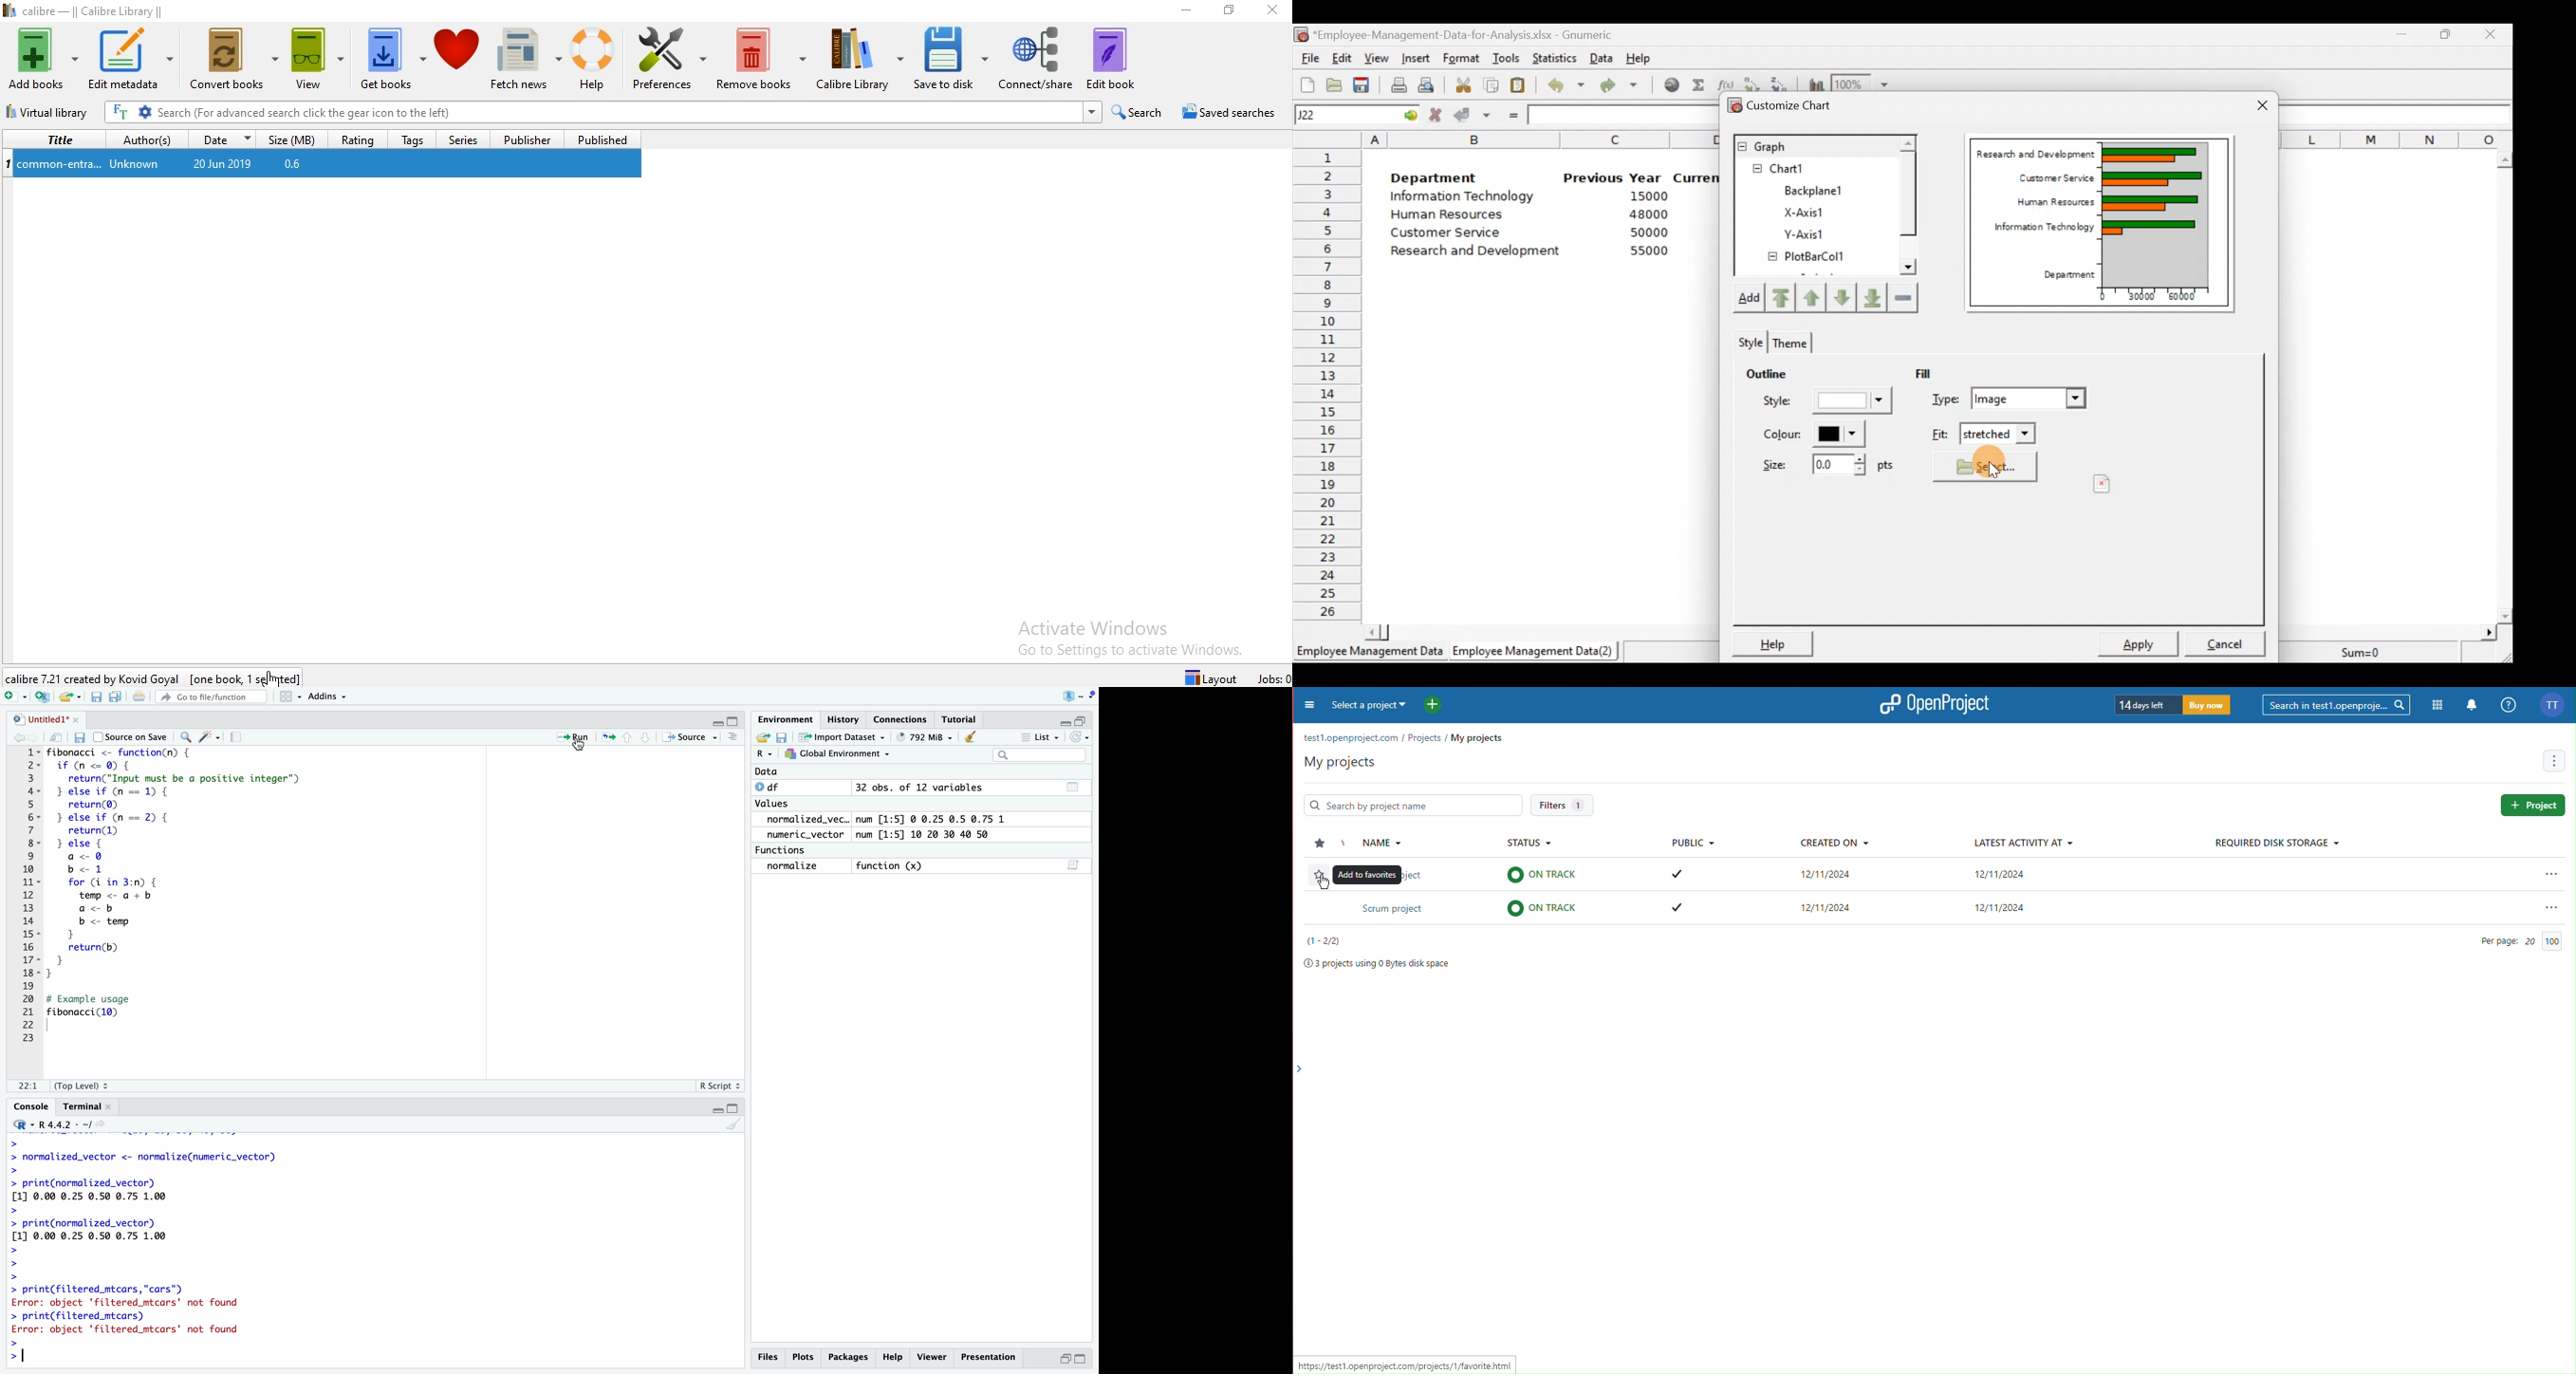  I want to click on addins, so click(329, 696).